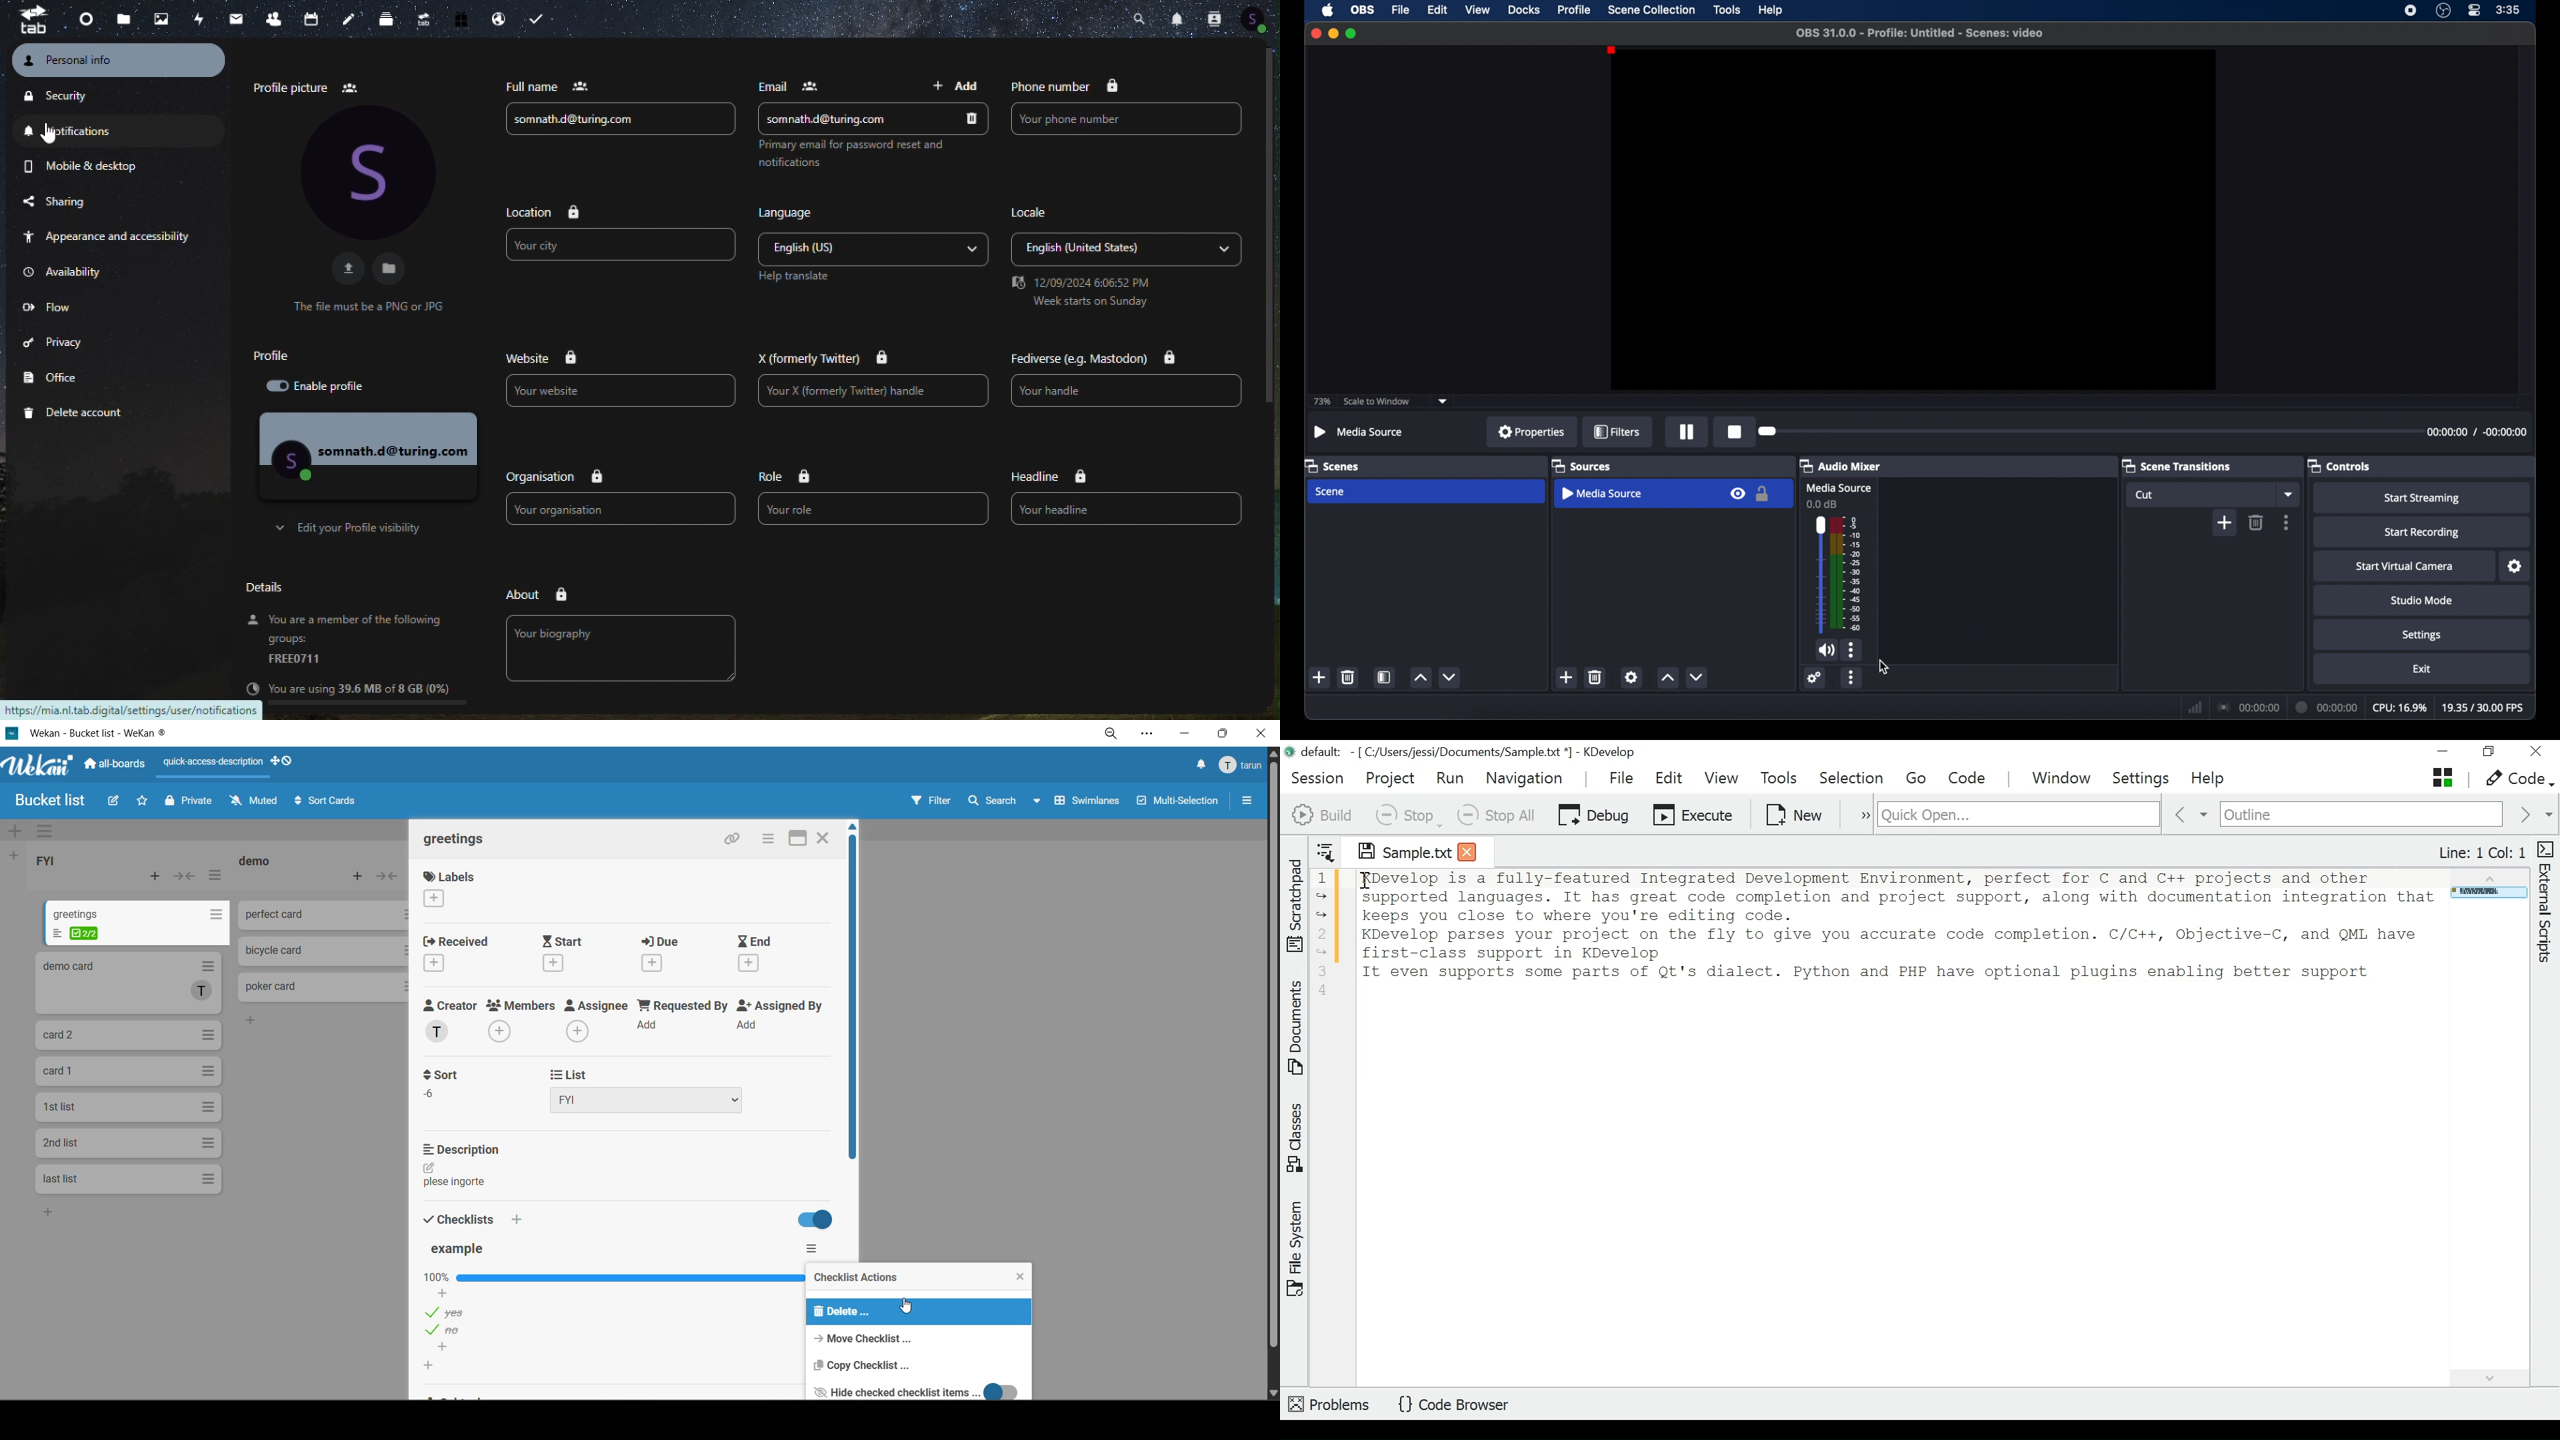 The width and height of the screenshot is (2576, 1456). Describe the element at coordinates (2423, 600) in the screenshot. I see `studio mode` at that location.